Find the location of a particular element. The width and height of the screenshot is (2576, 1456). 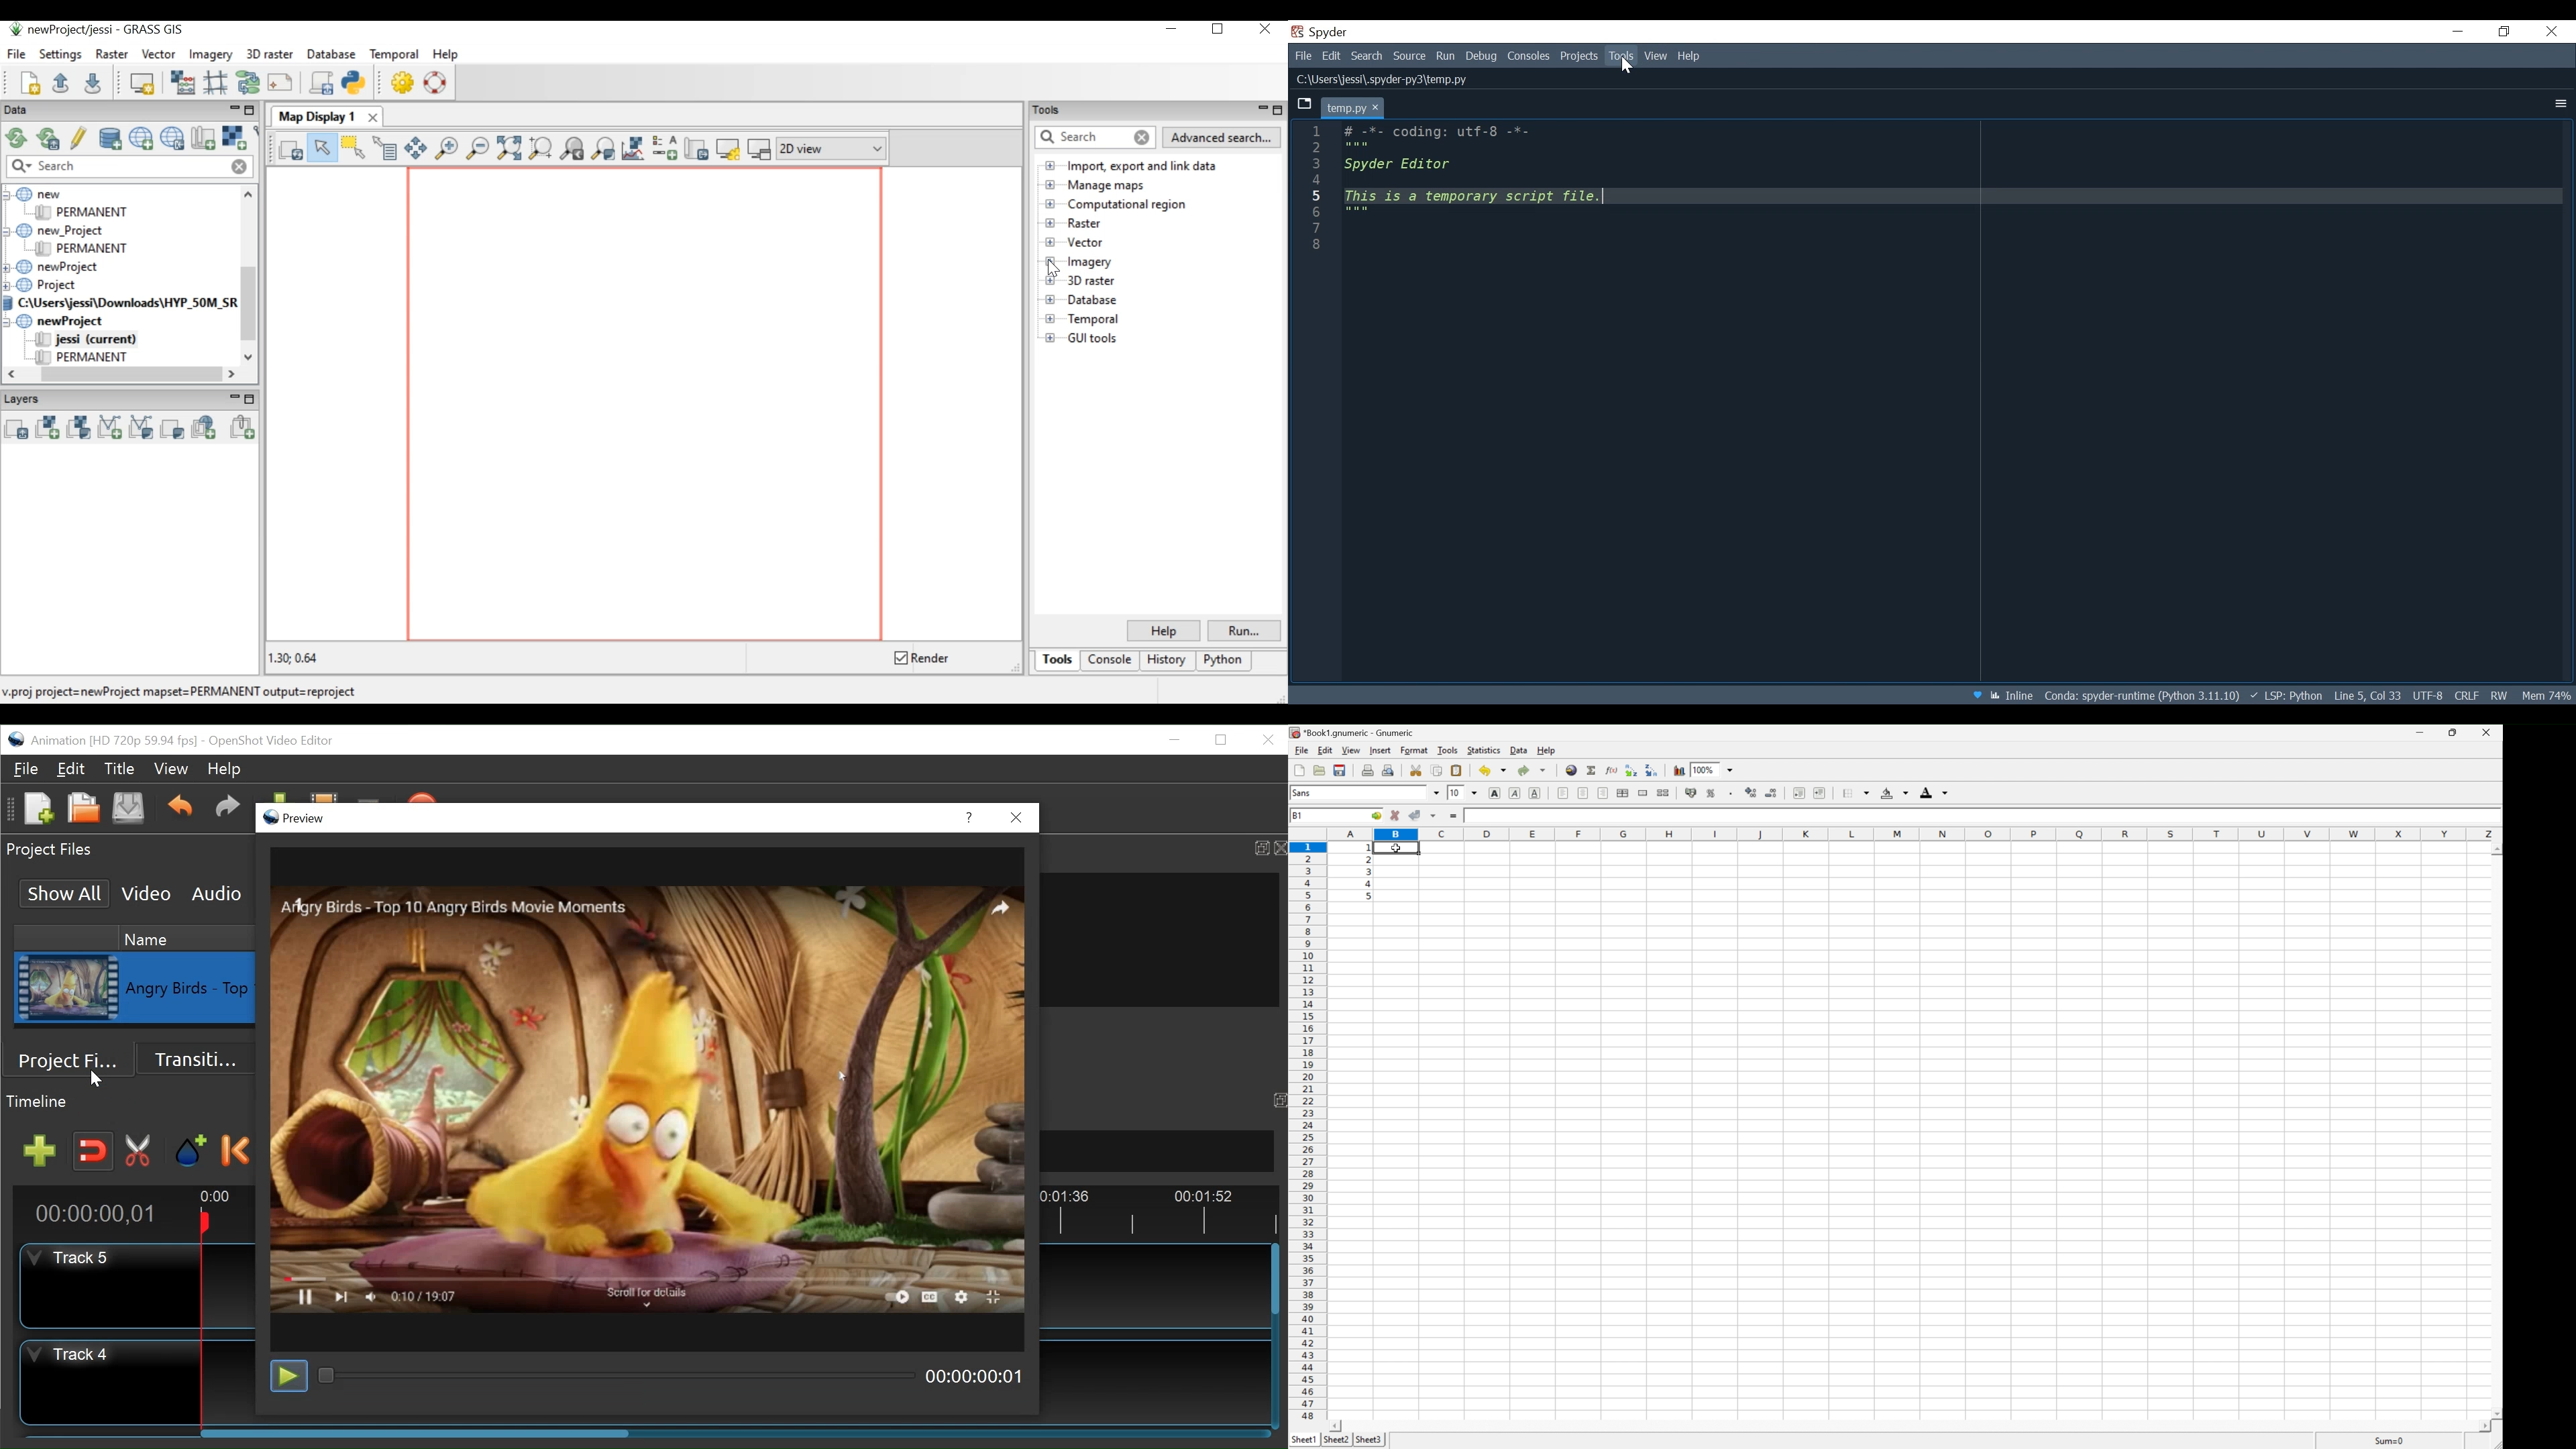

5 is located at coordinates (1369, 896).